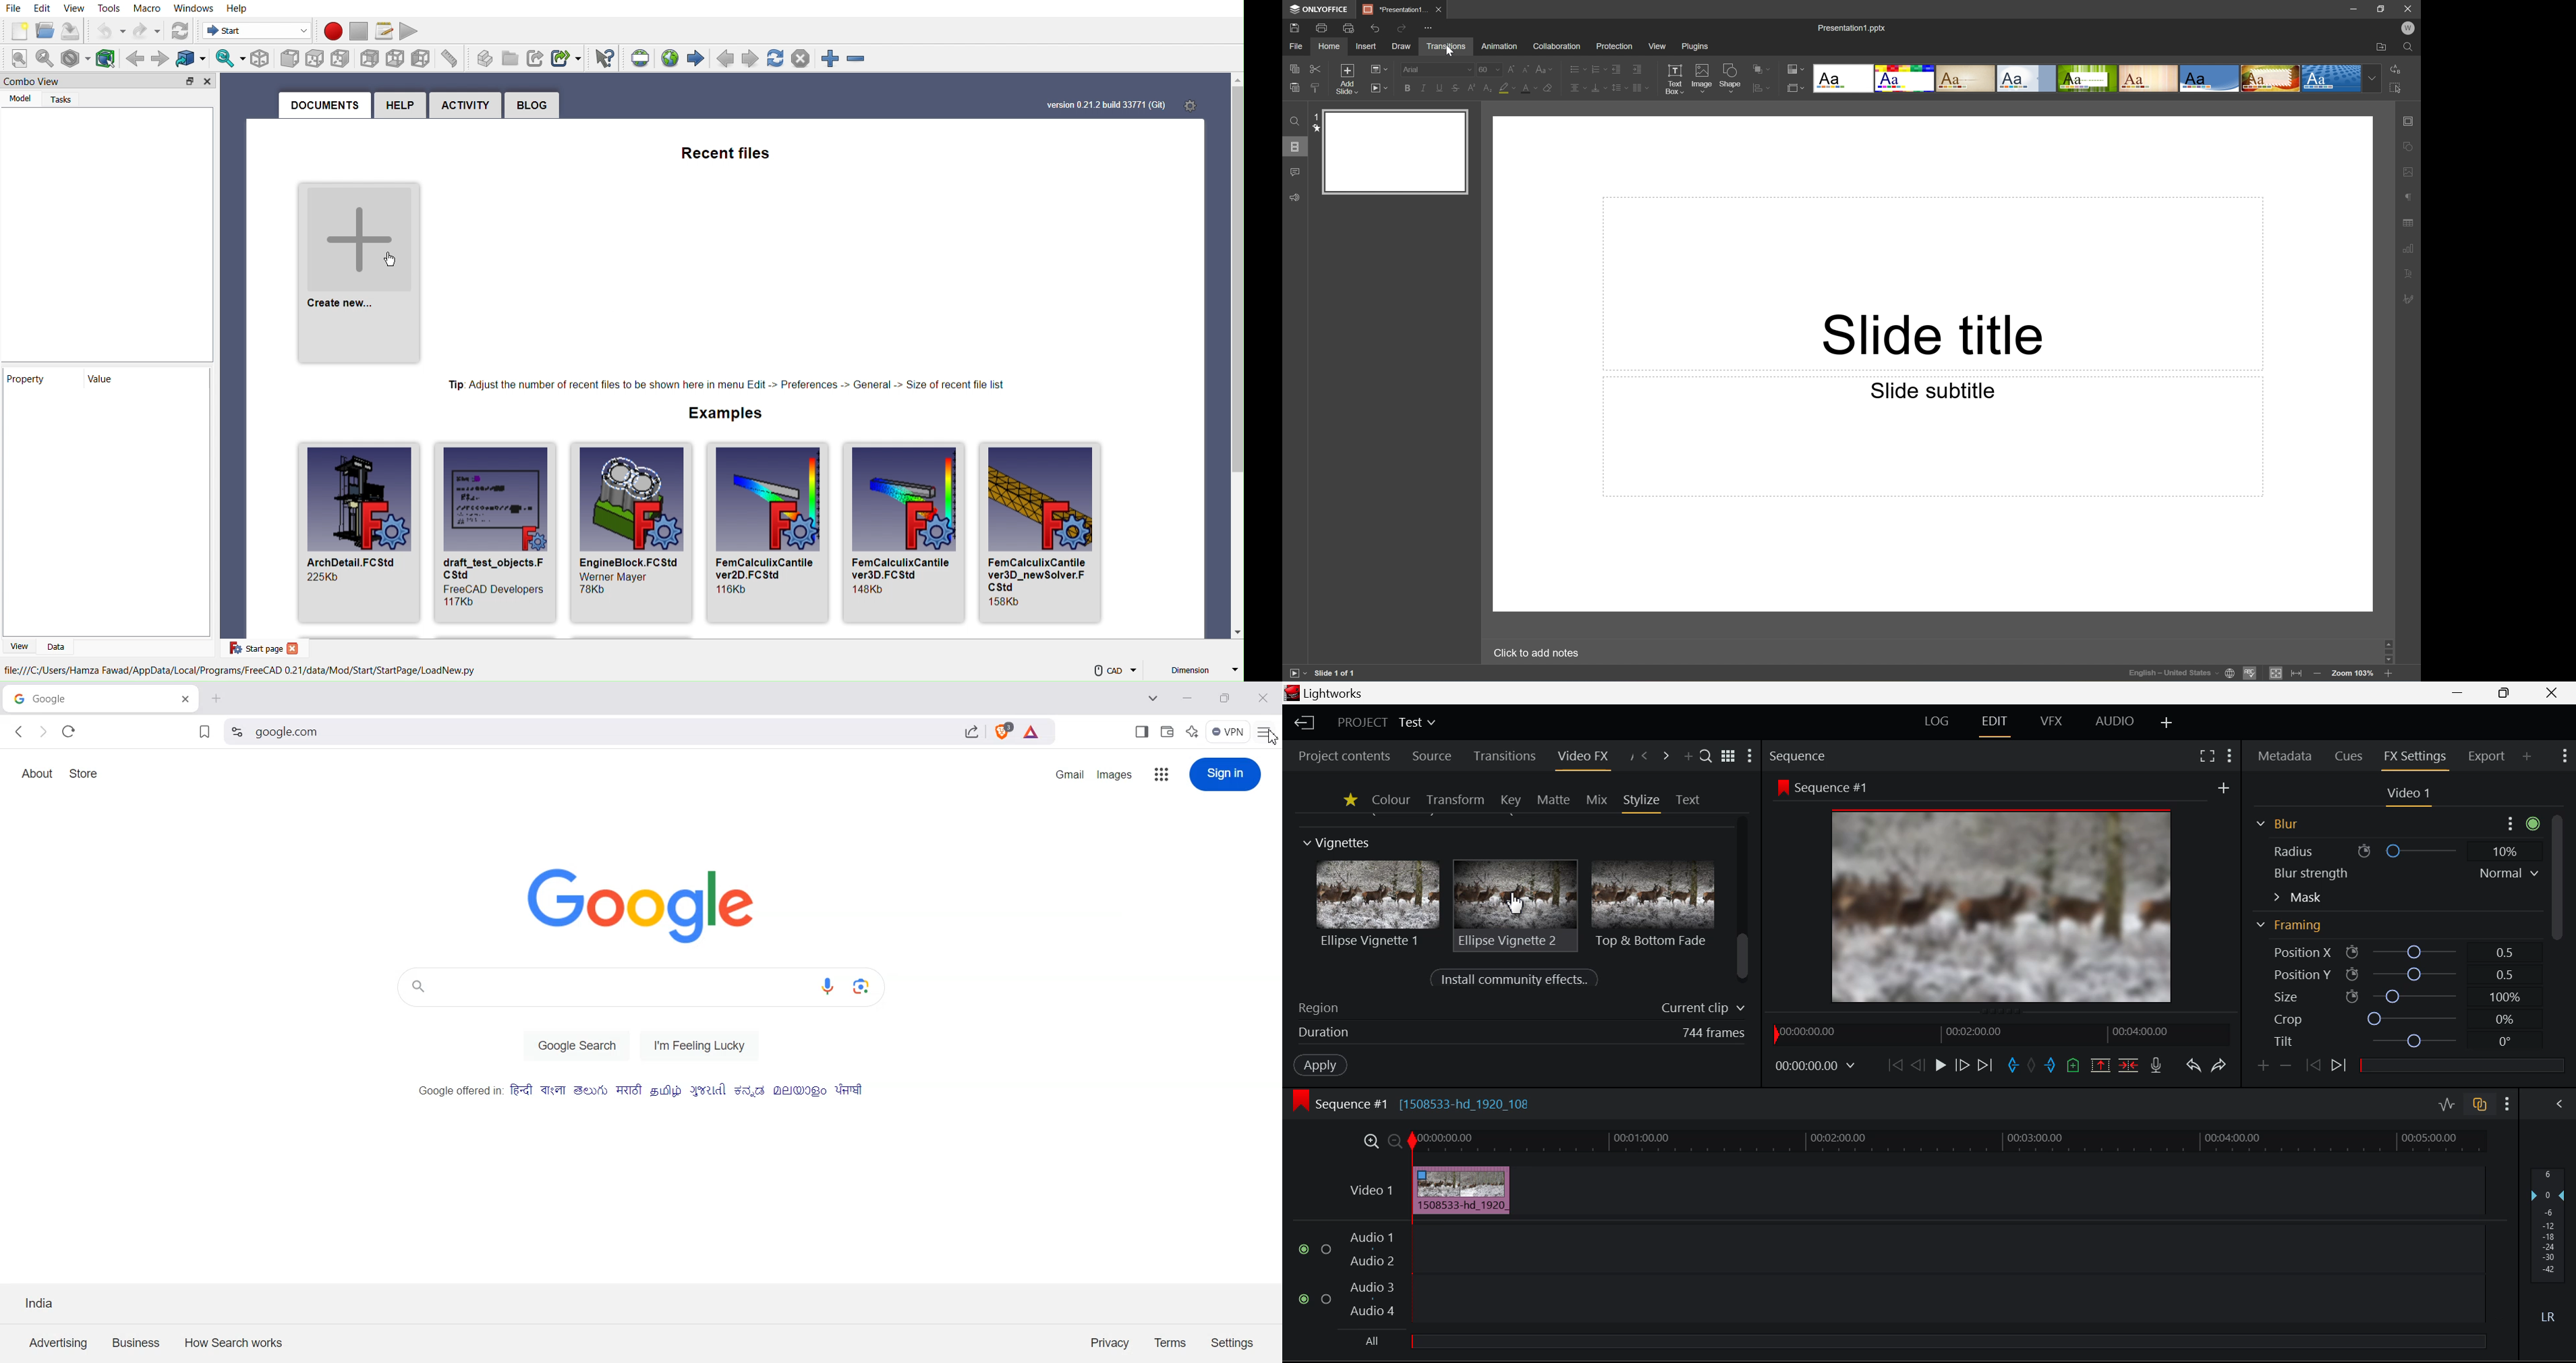 The image size is (2576, 1372). What do you see at coordinates (1816, 1065) in the screenshot?
I see `Frame Time` at bounding box center [1816, 1065].